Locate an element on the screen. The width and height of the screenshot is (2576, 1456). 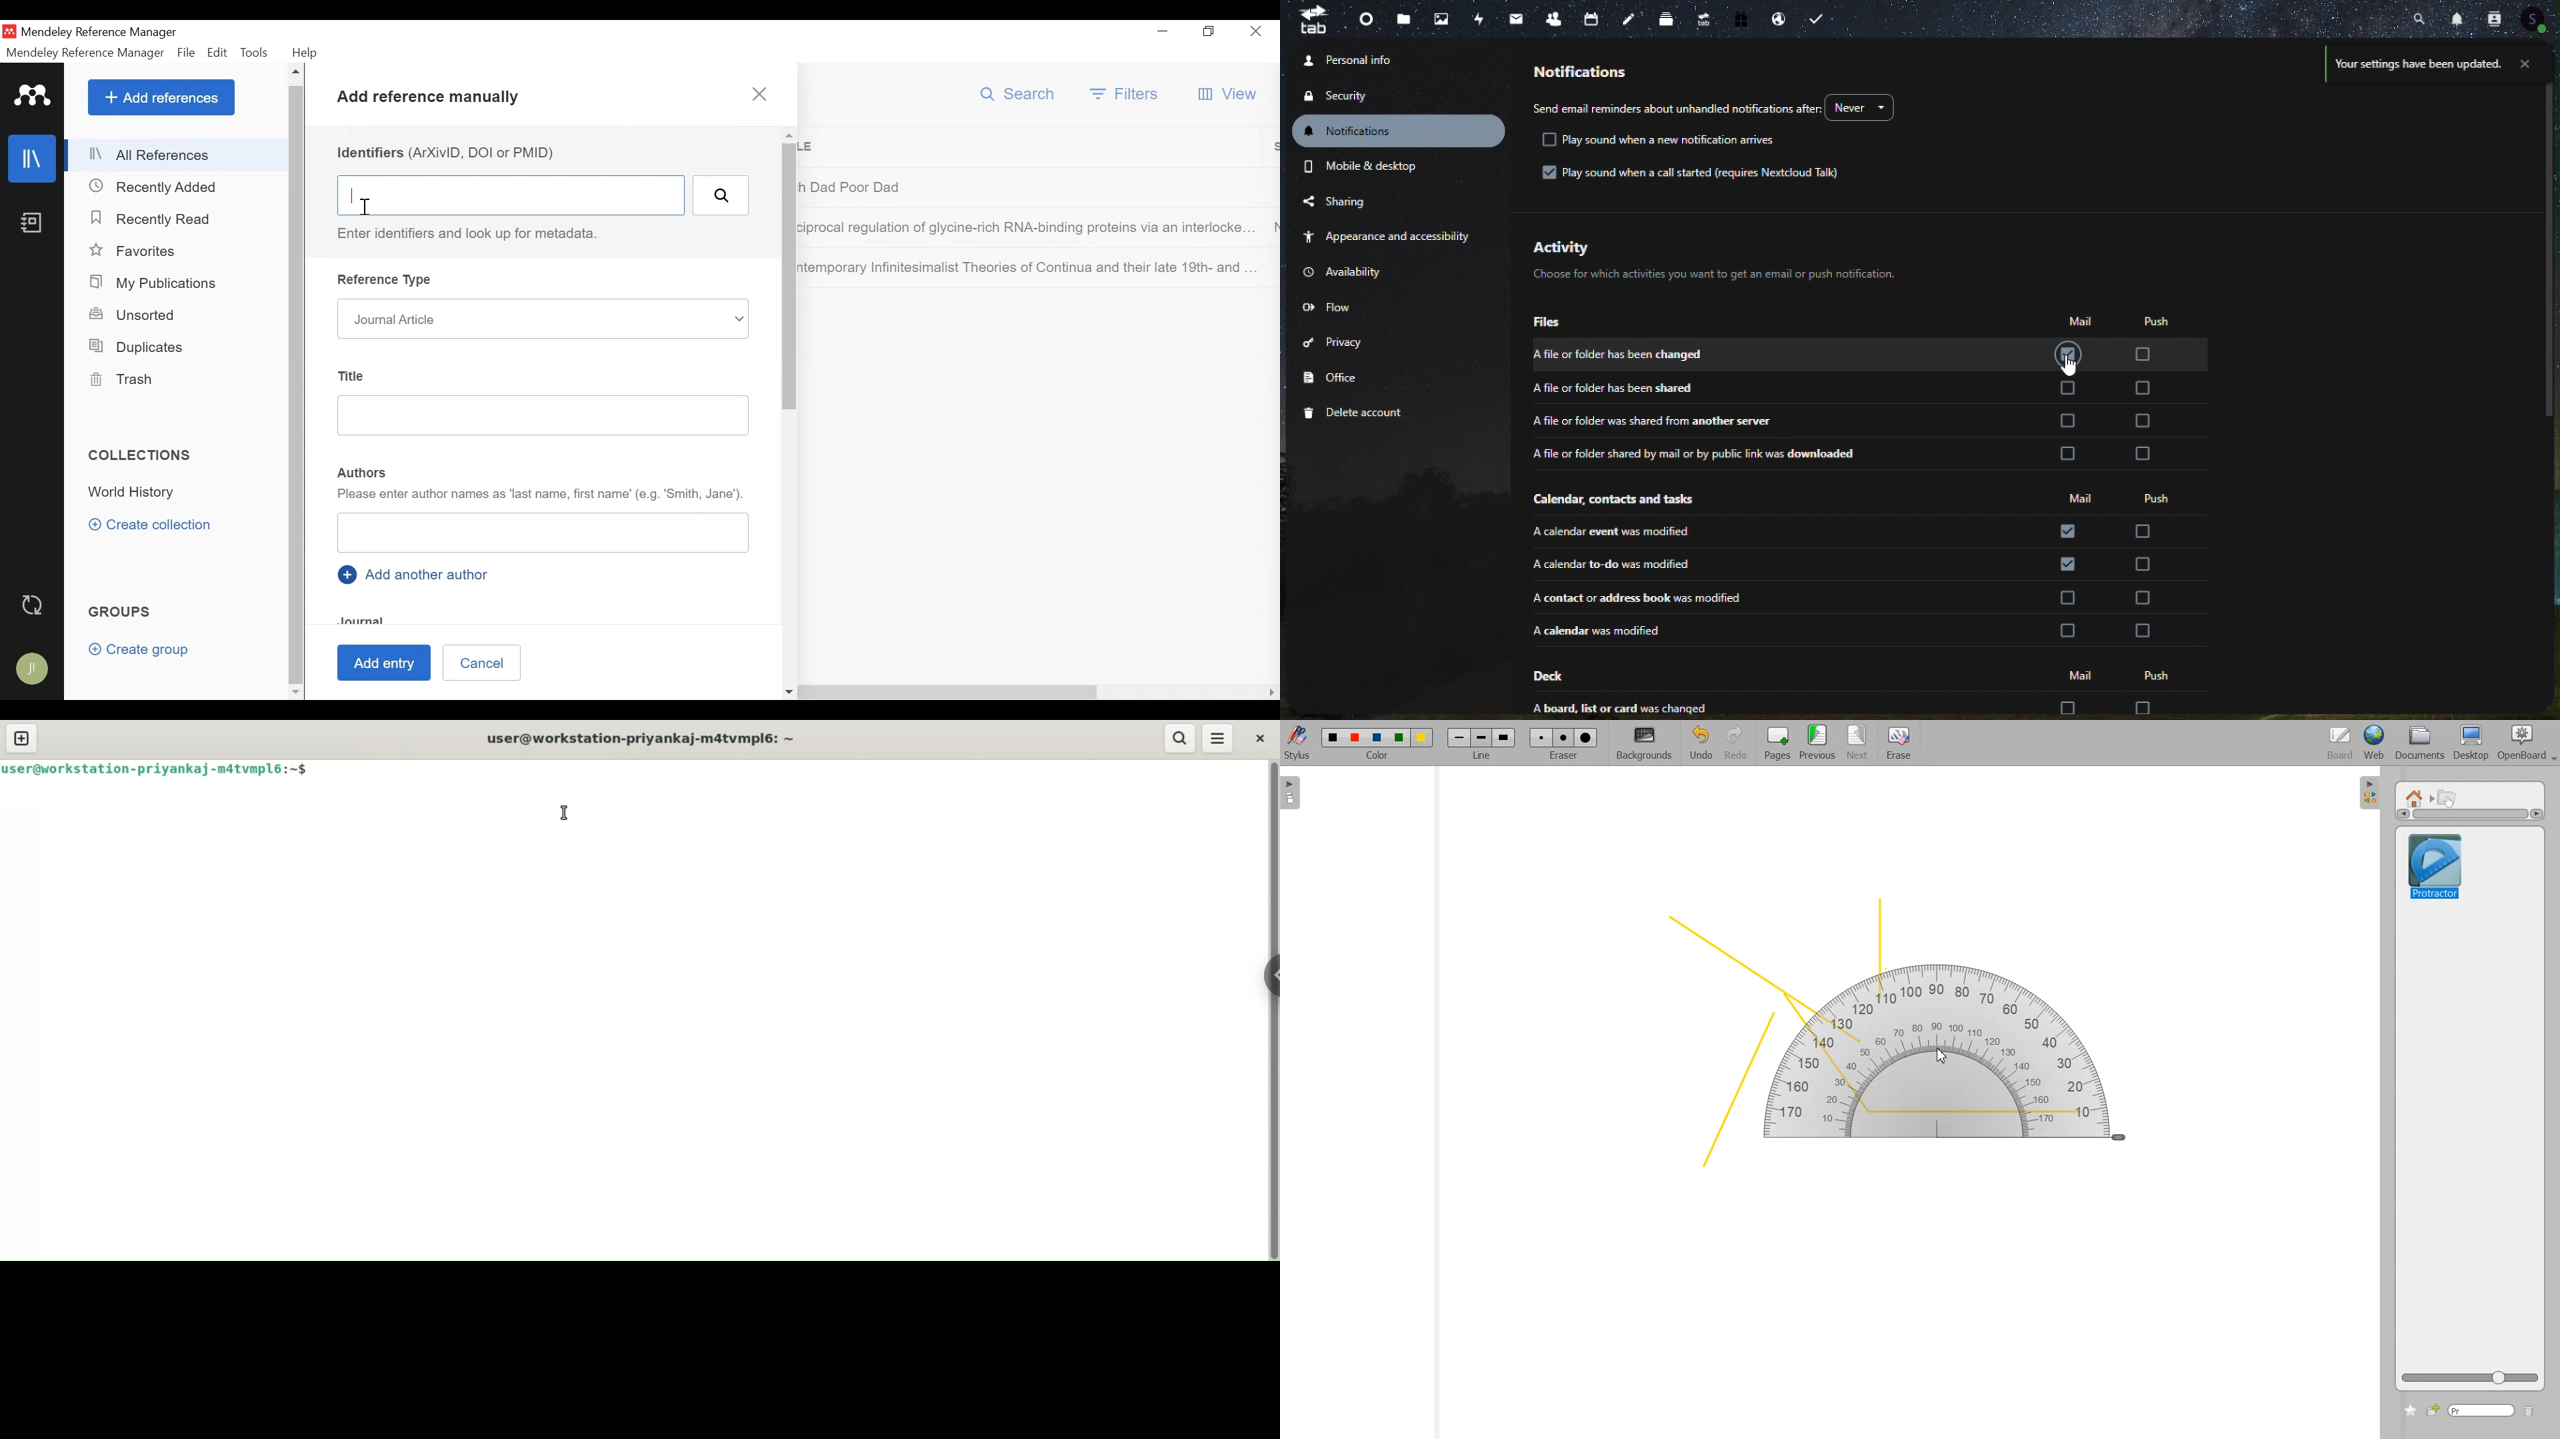
push is located at coordinates (2166, 321).